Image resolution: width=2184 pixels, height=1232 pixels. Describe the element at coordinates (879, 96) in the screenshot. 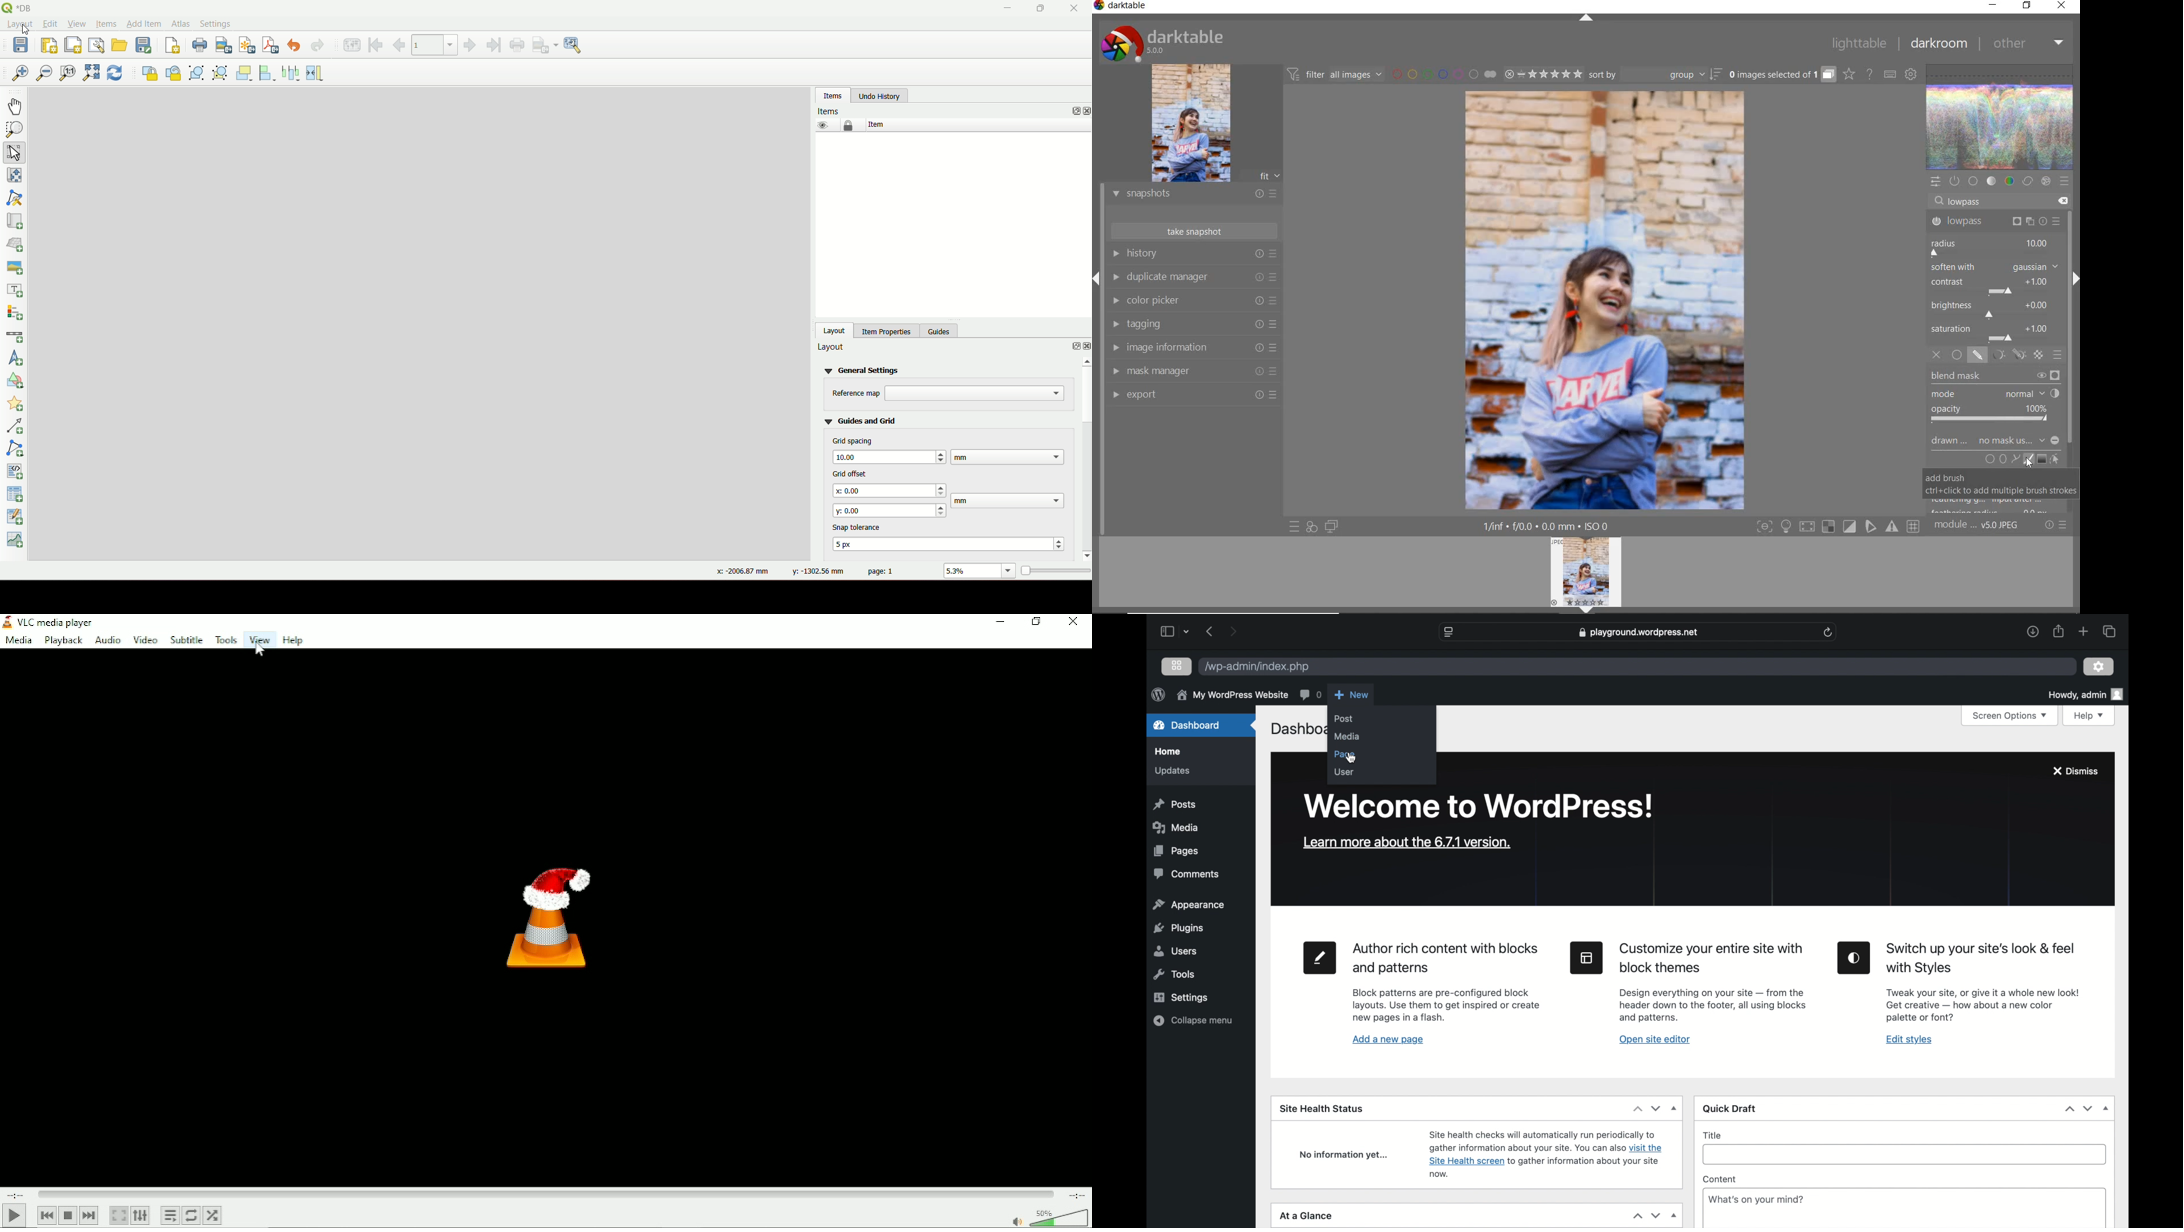

I see `undo history` at that location.